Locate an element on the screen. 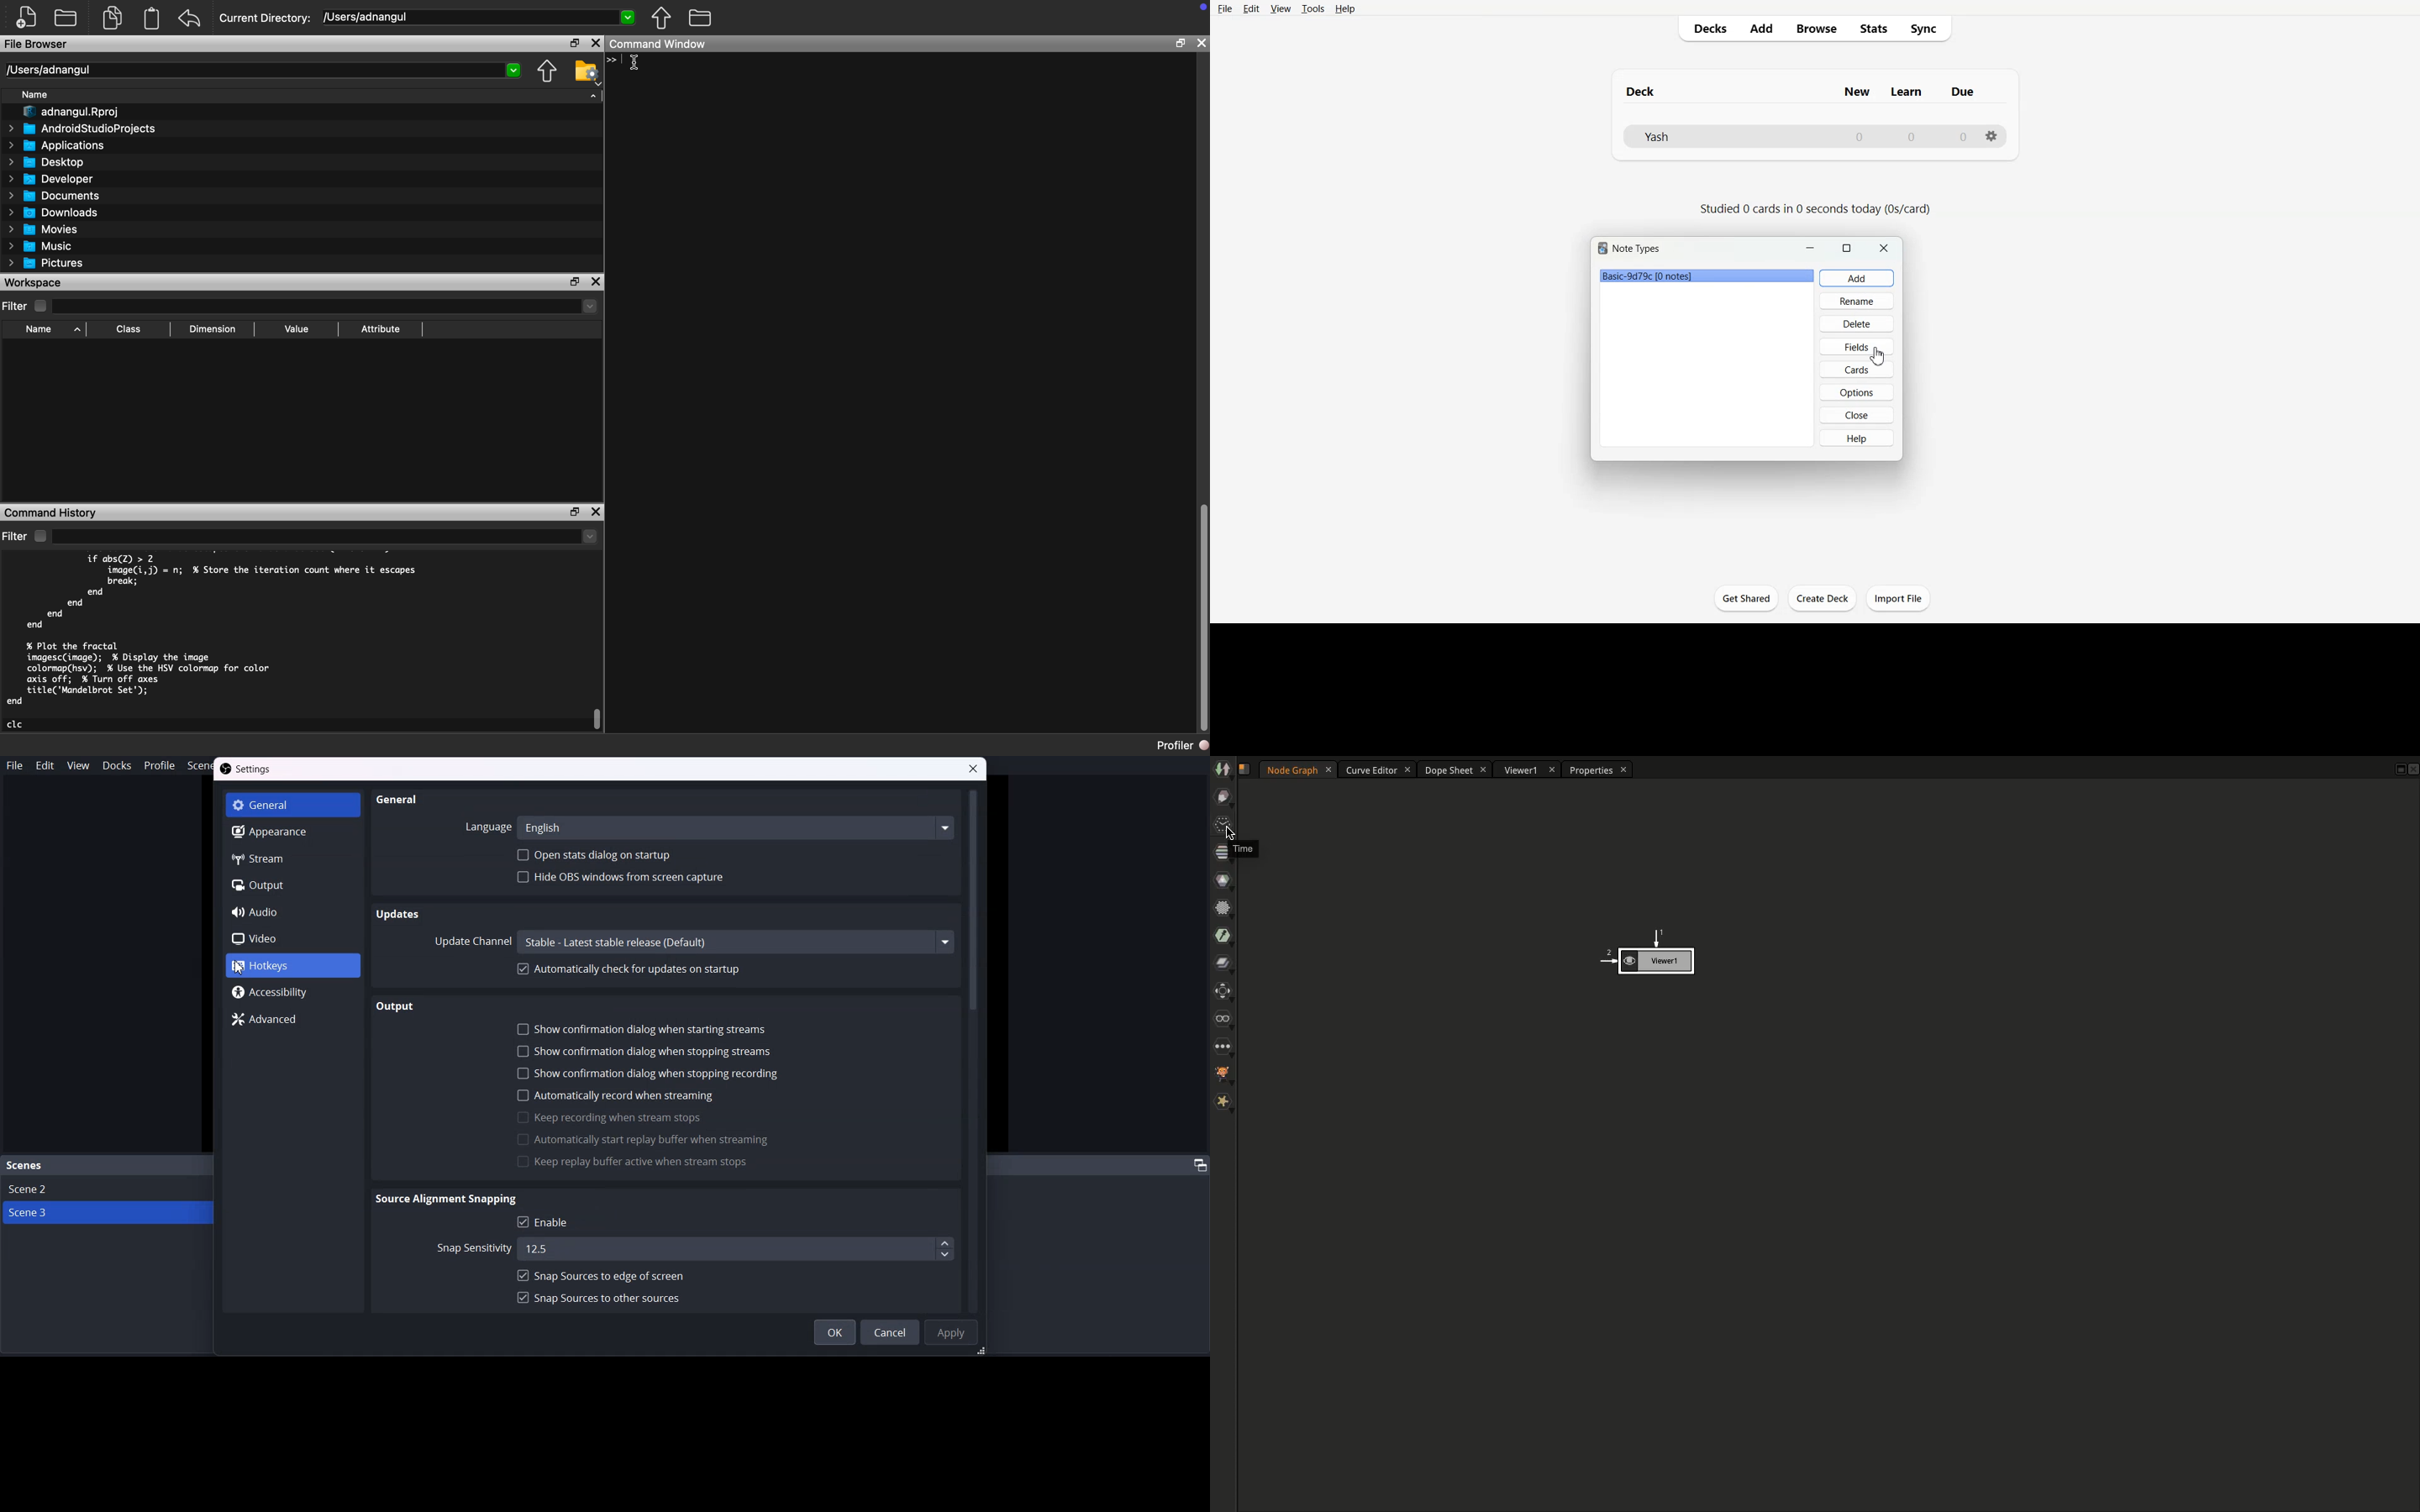  Stream is located at coordinates (292, 858).